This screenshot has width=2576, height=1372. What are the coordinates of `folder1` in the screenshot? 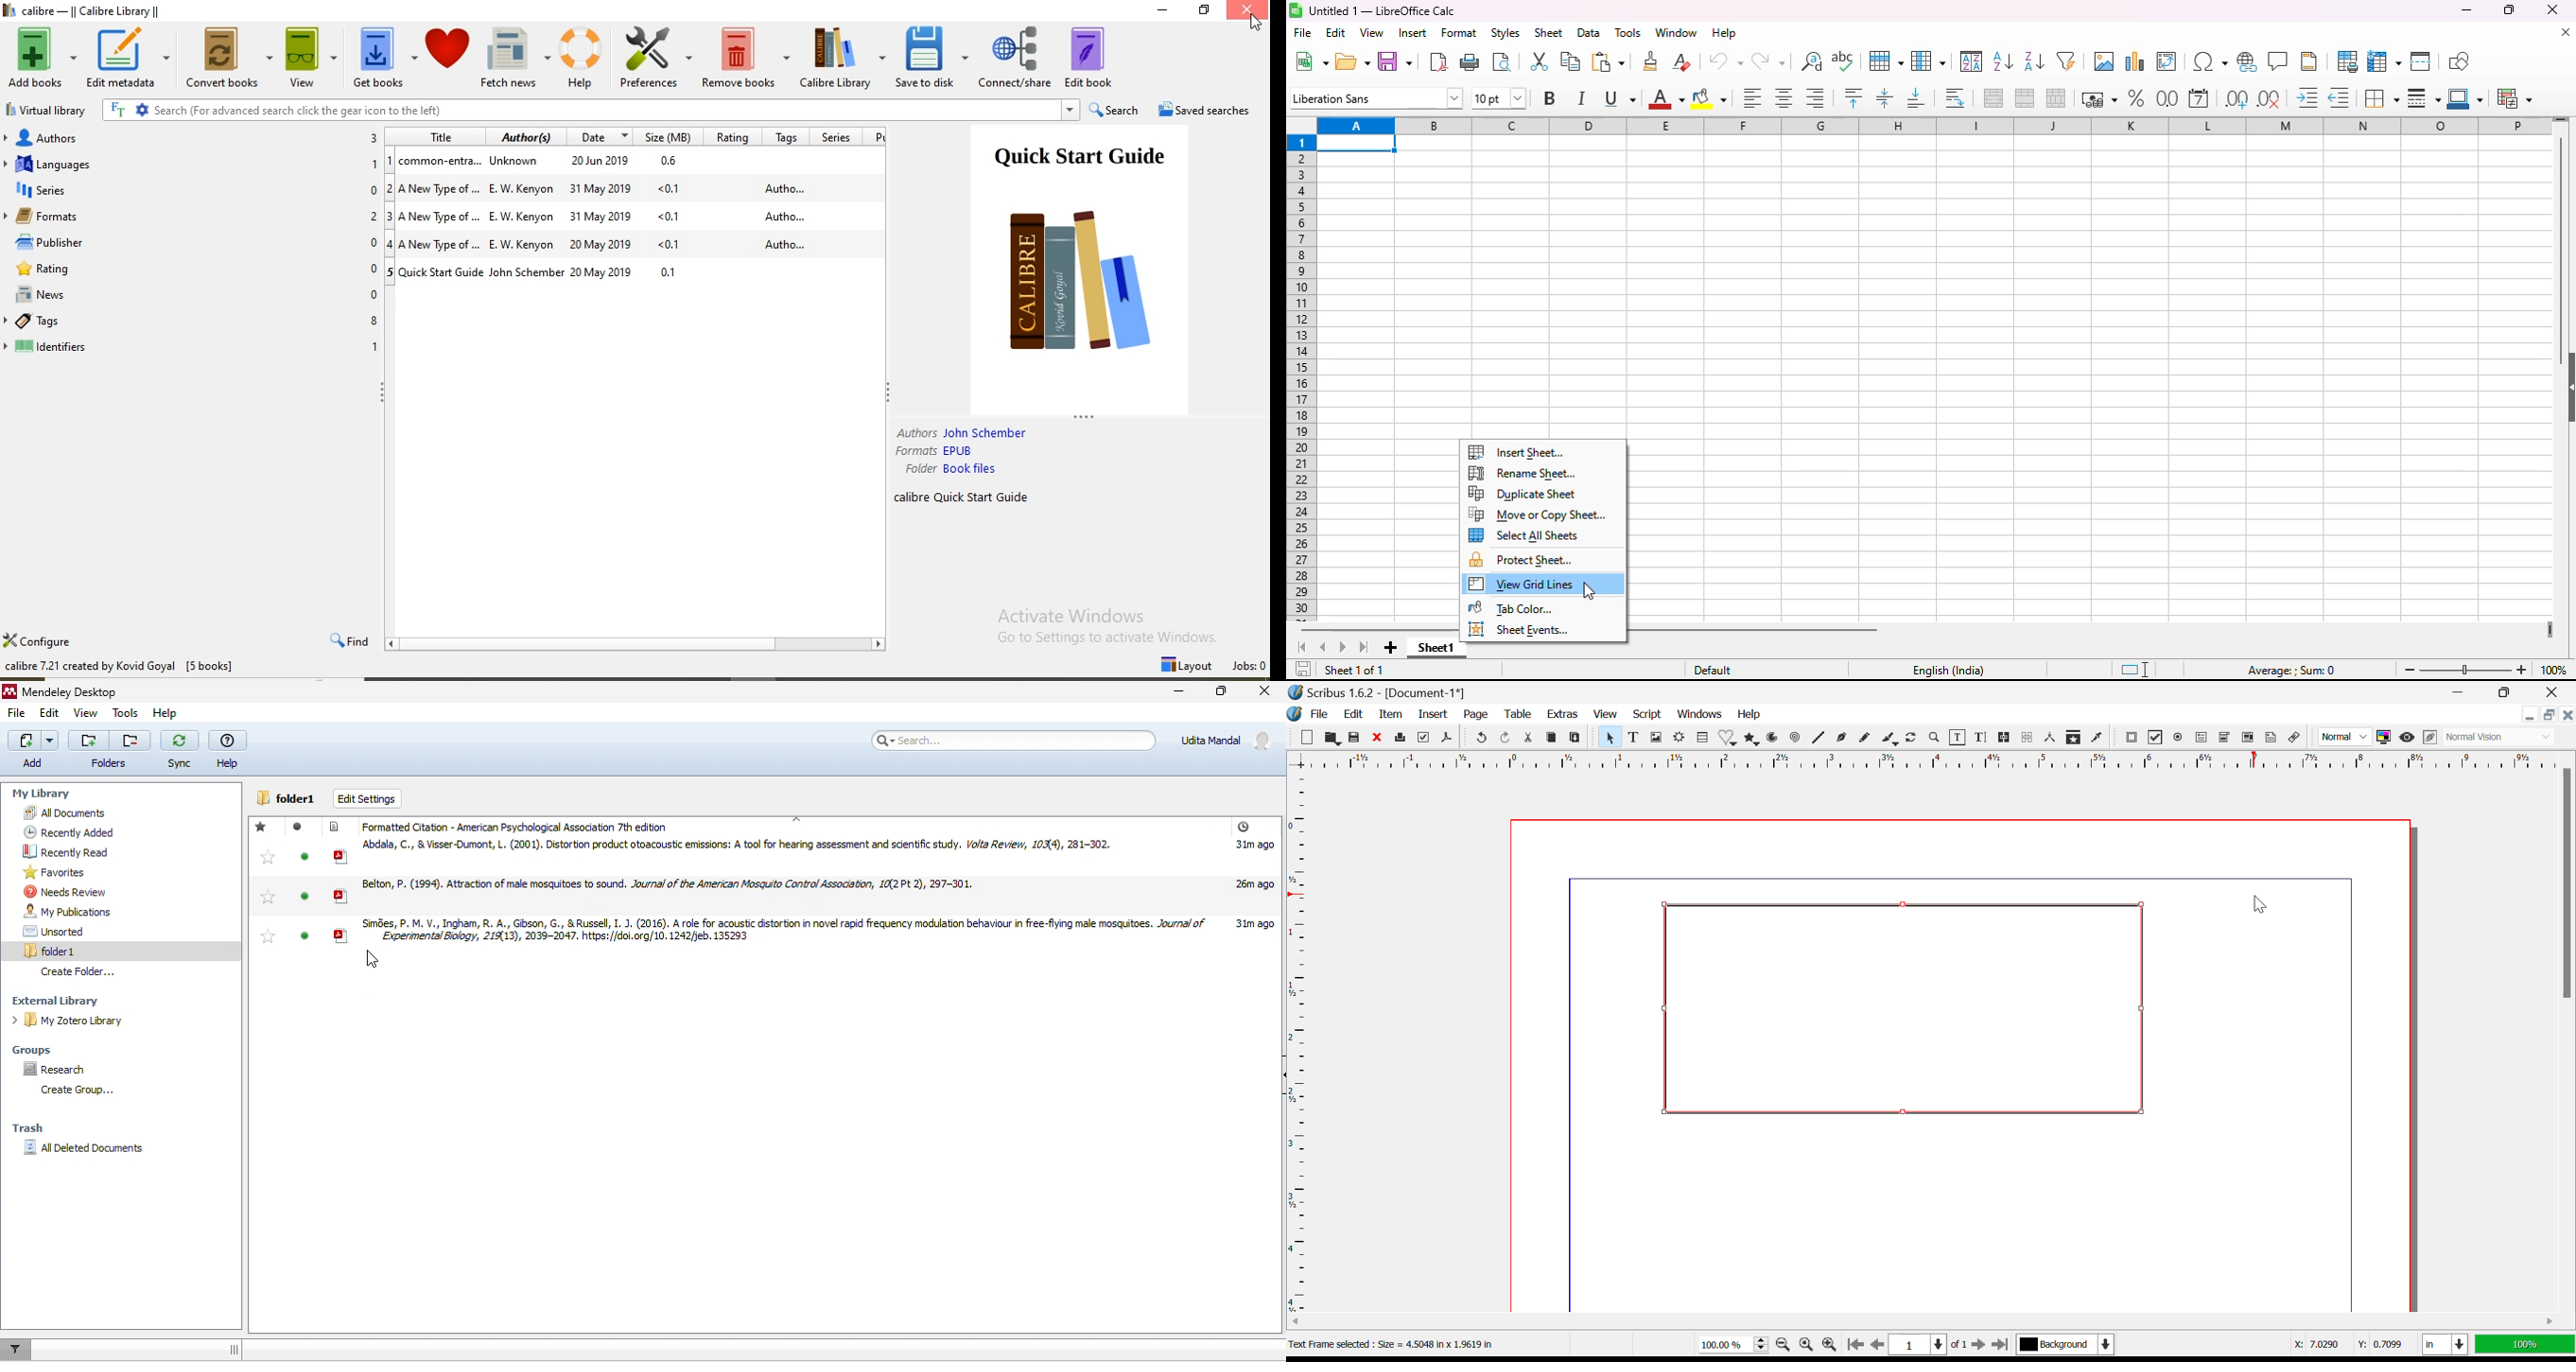 It's located at (74, 949).